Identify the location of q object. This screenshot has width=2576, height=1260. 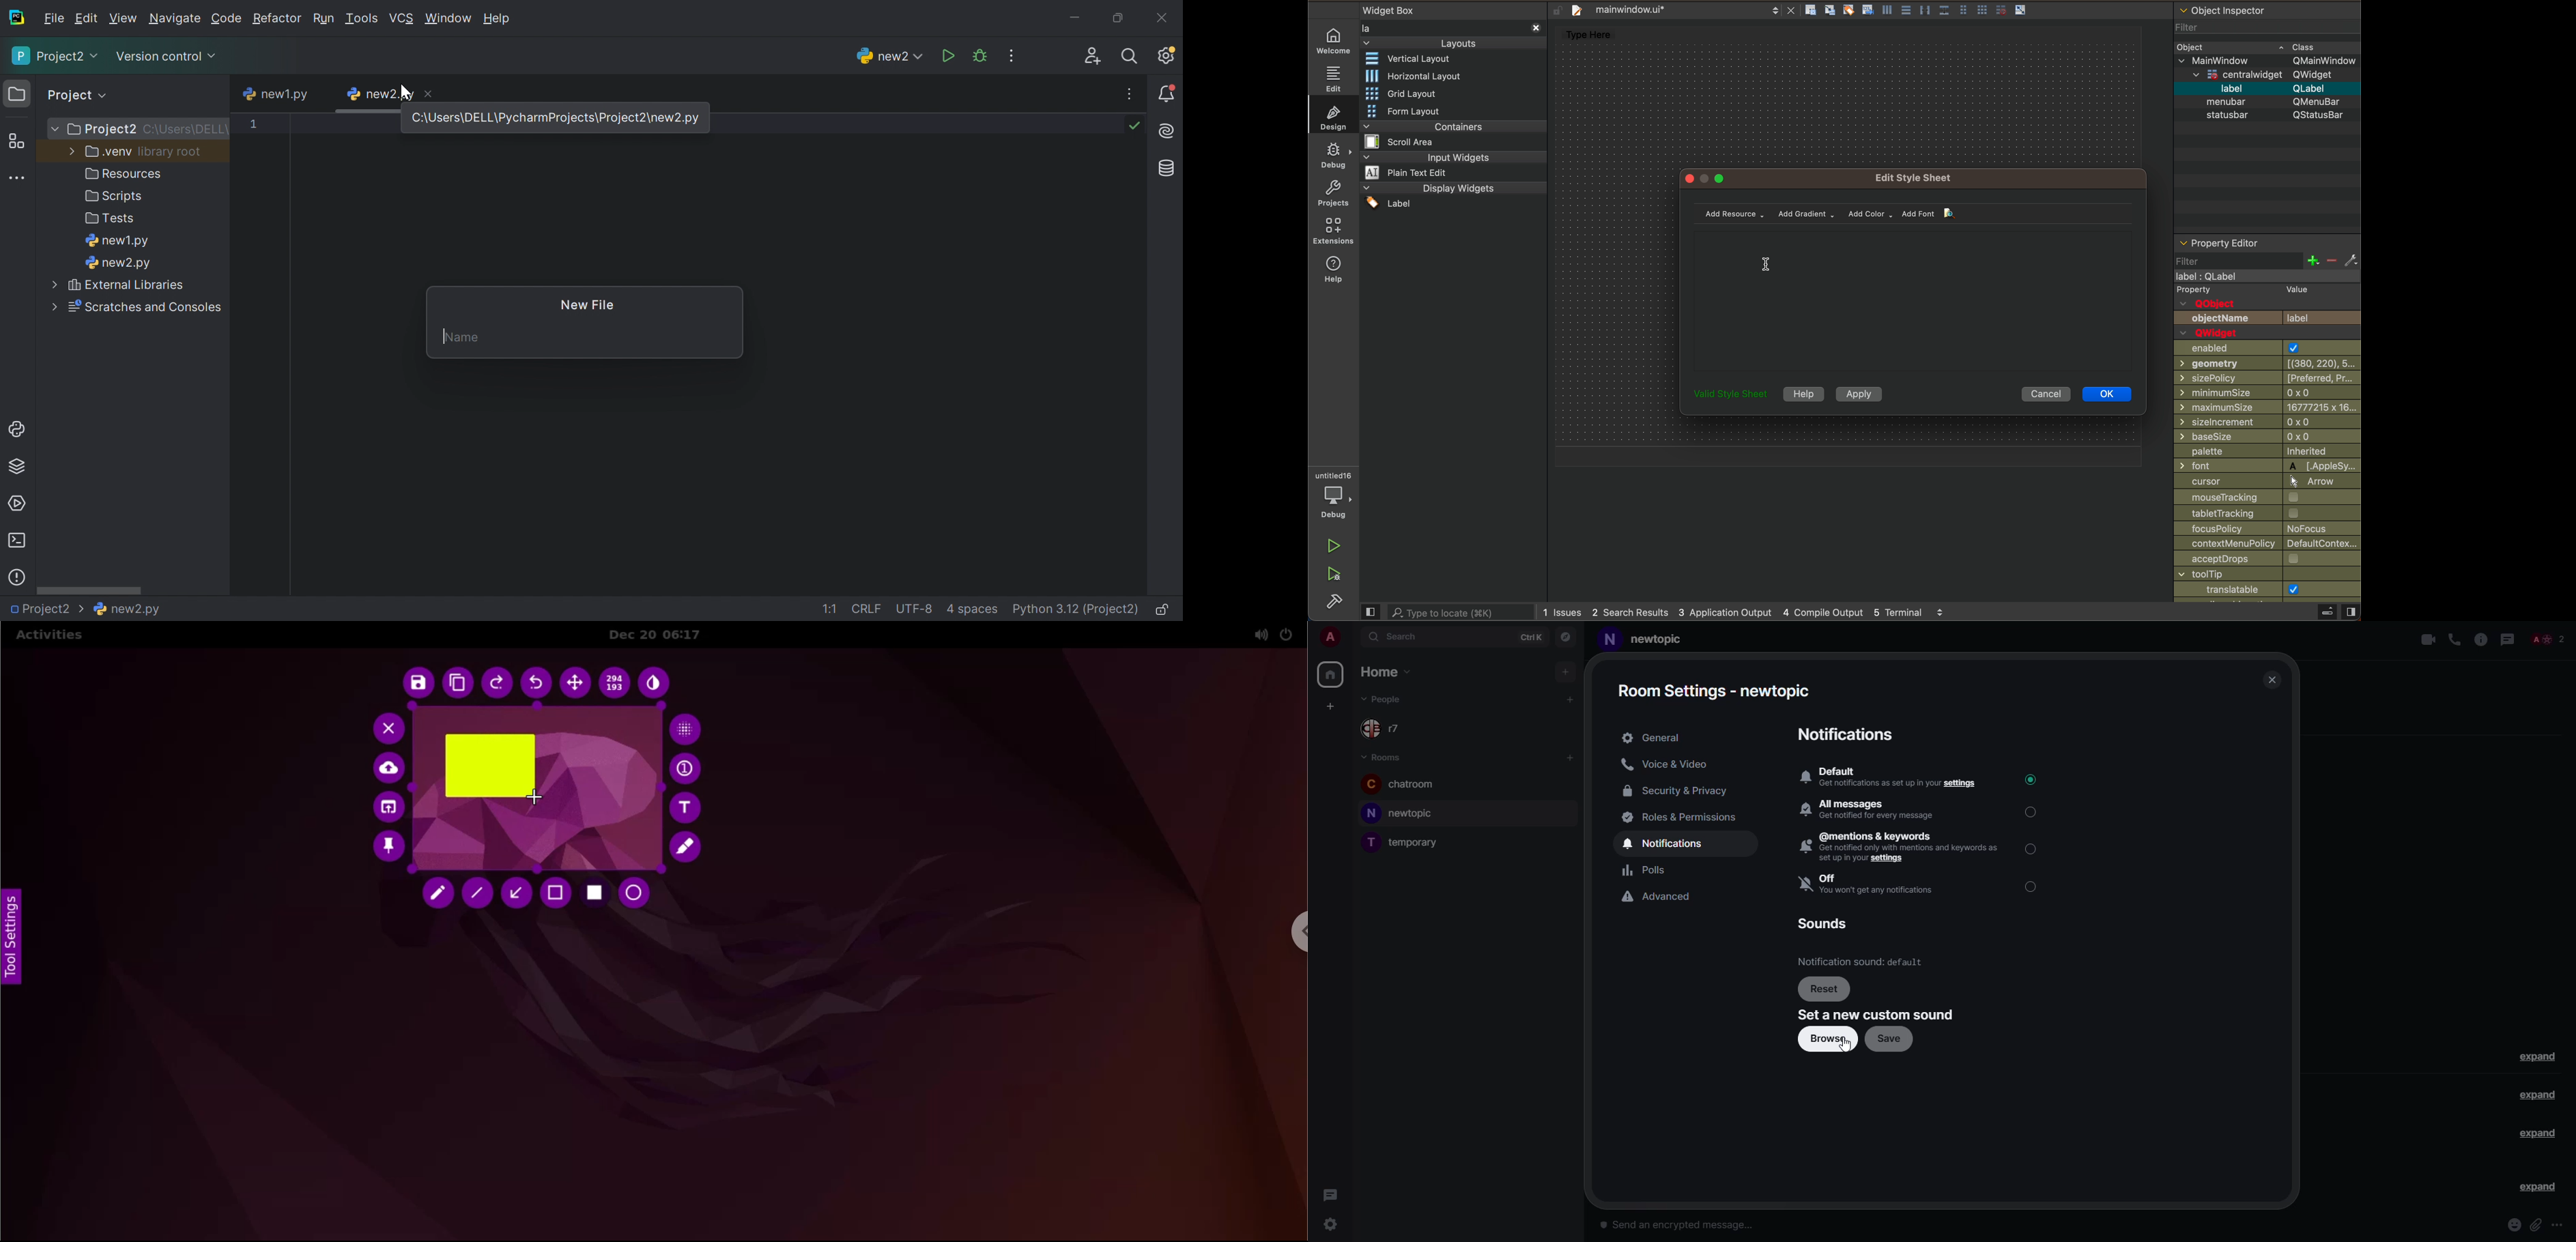
(2227, 304).